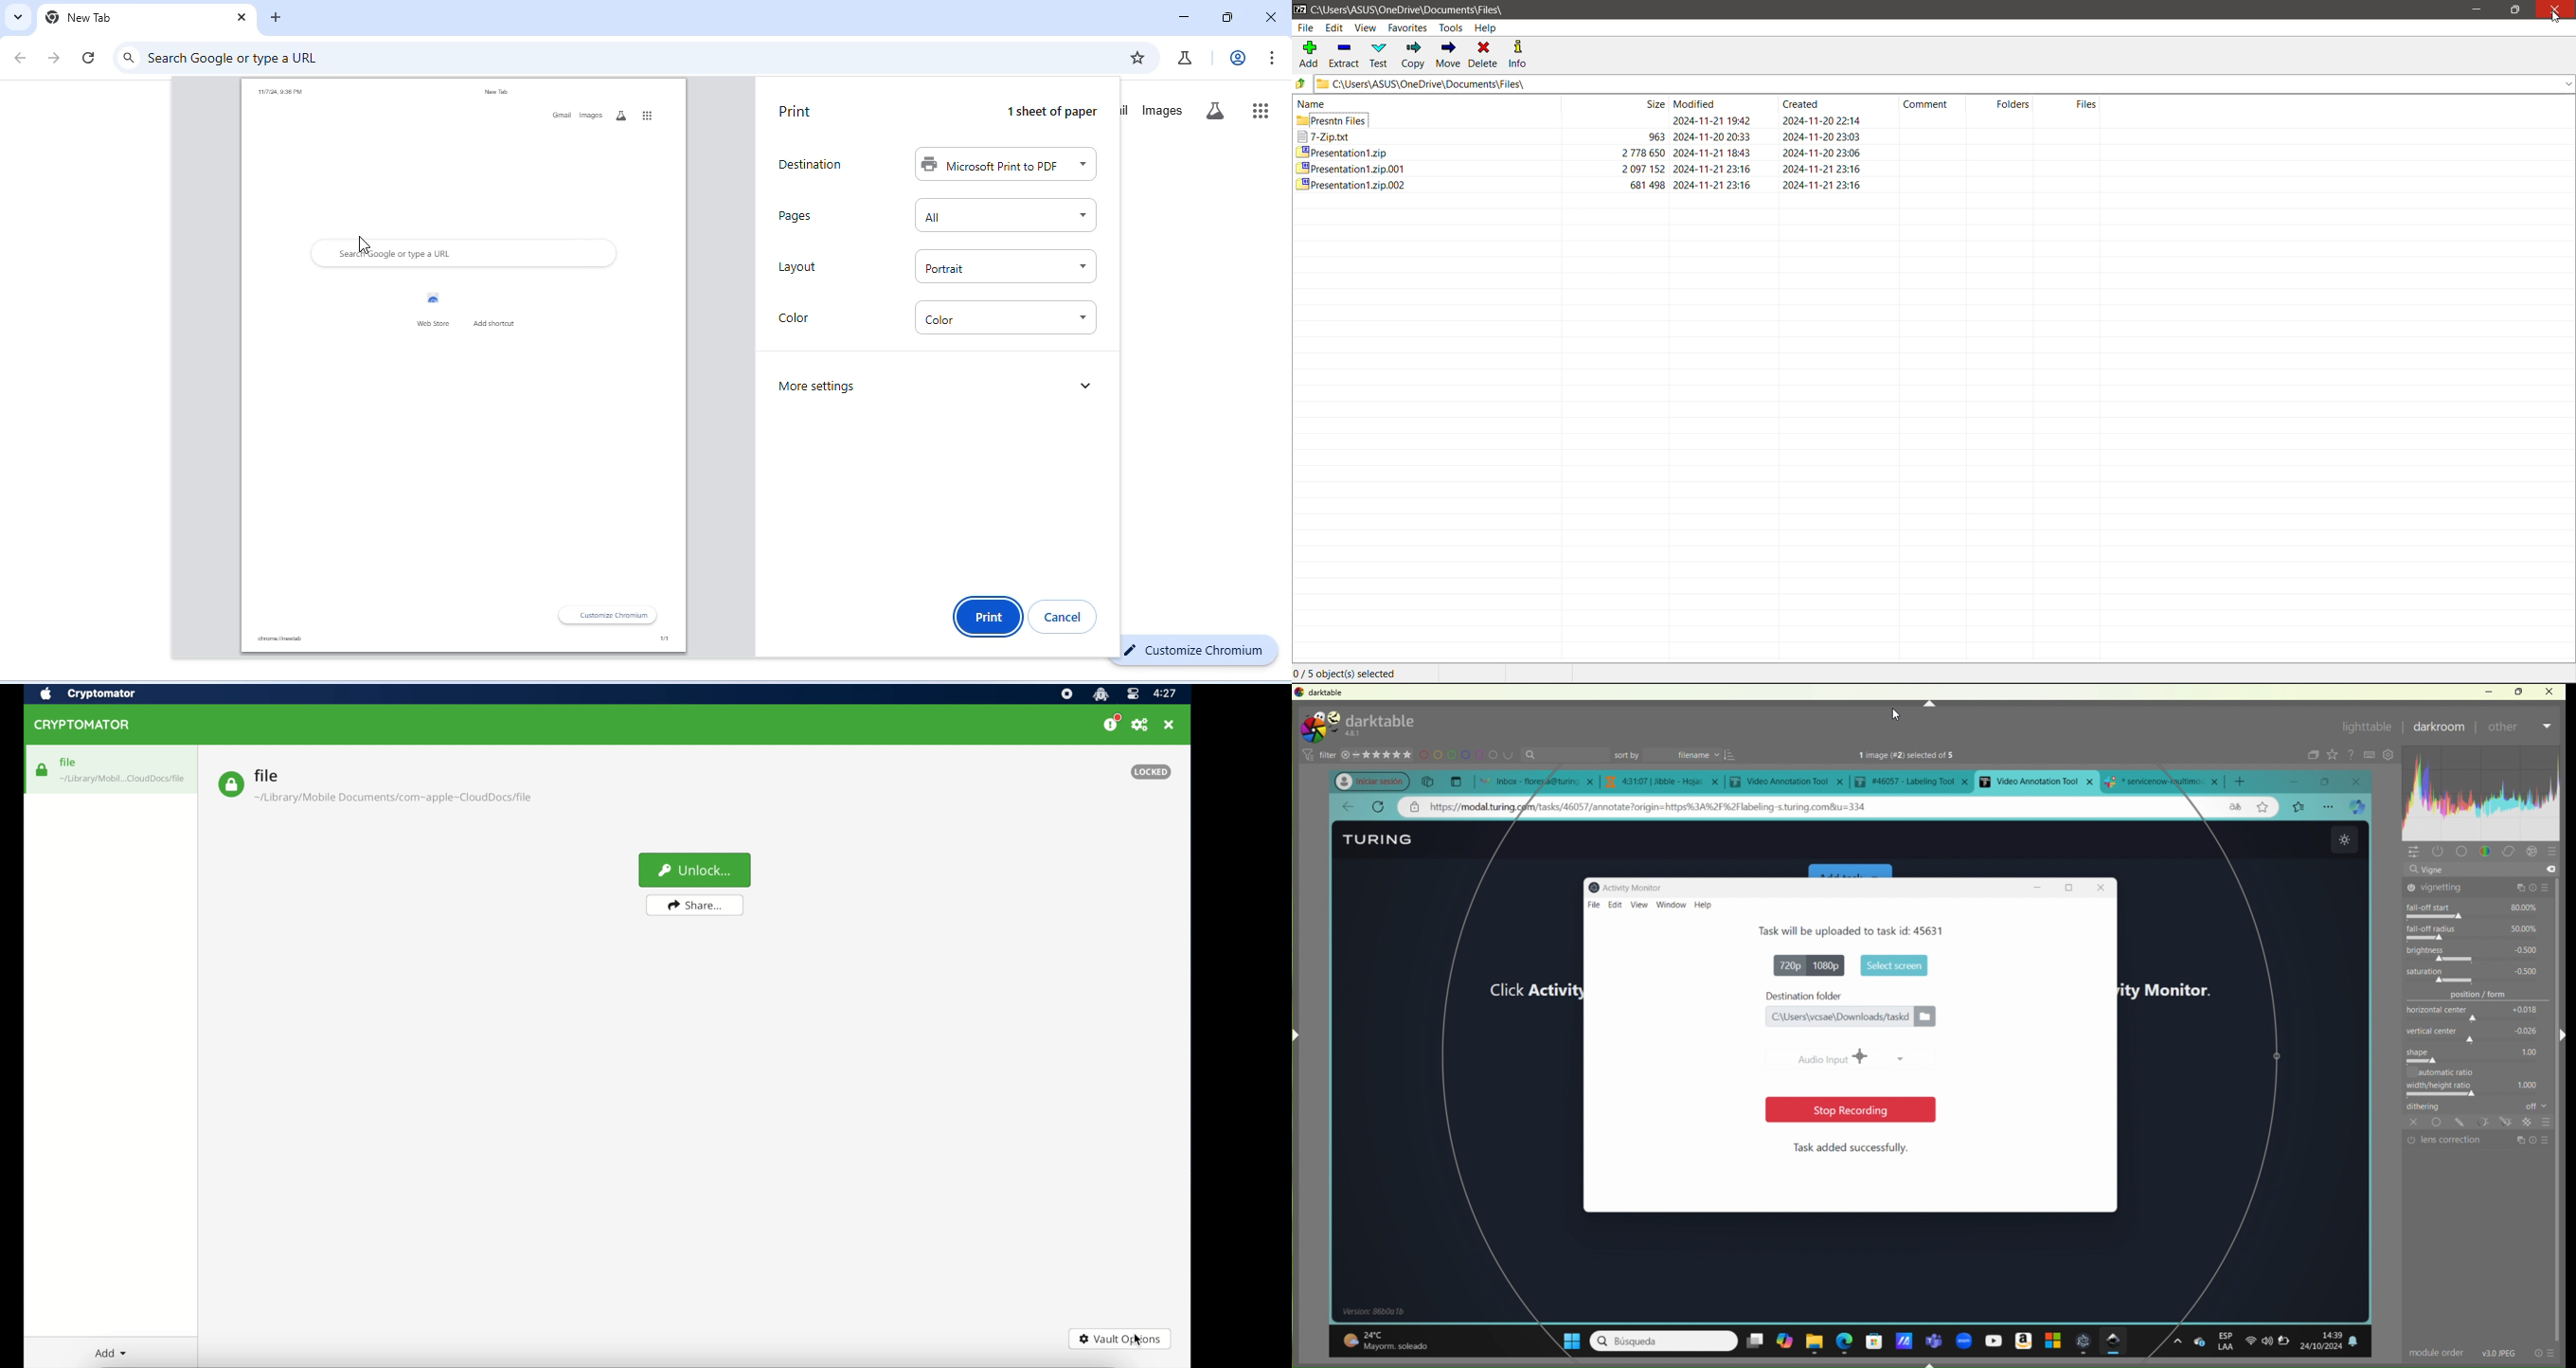  Describe the element at coordinates (1451, 27) in the screenshot. I see `Tools` at that location.